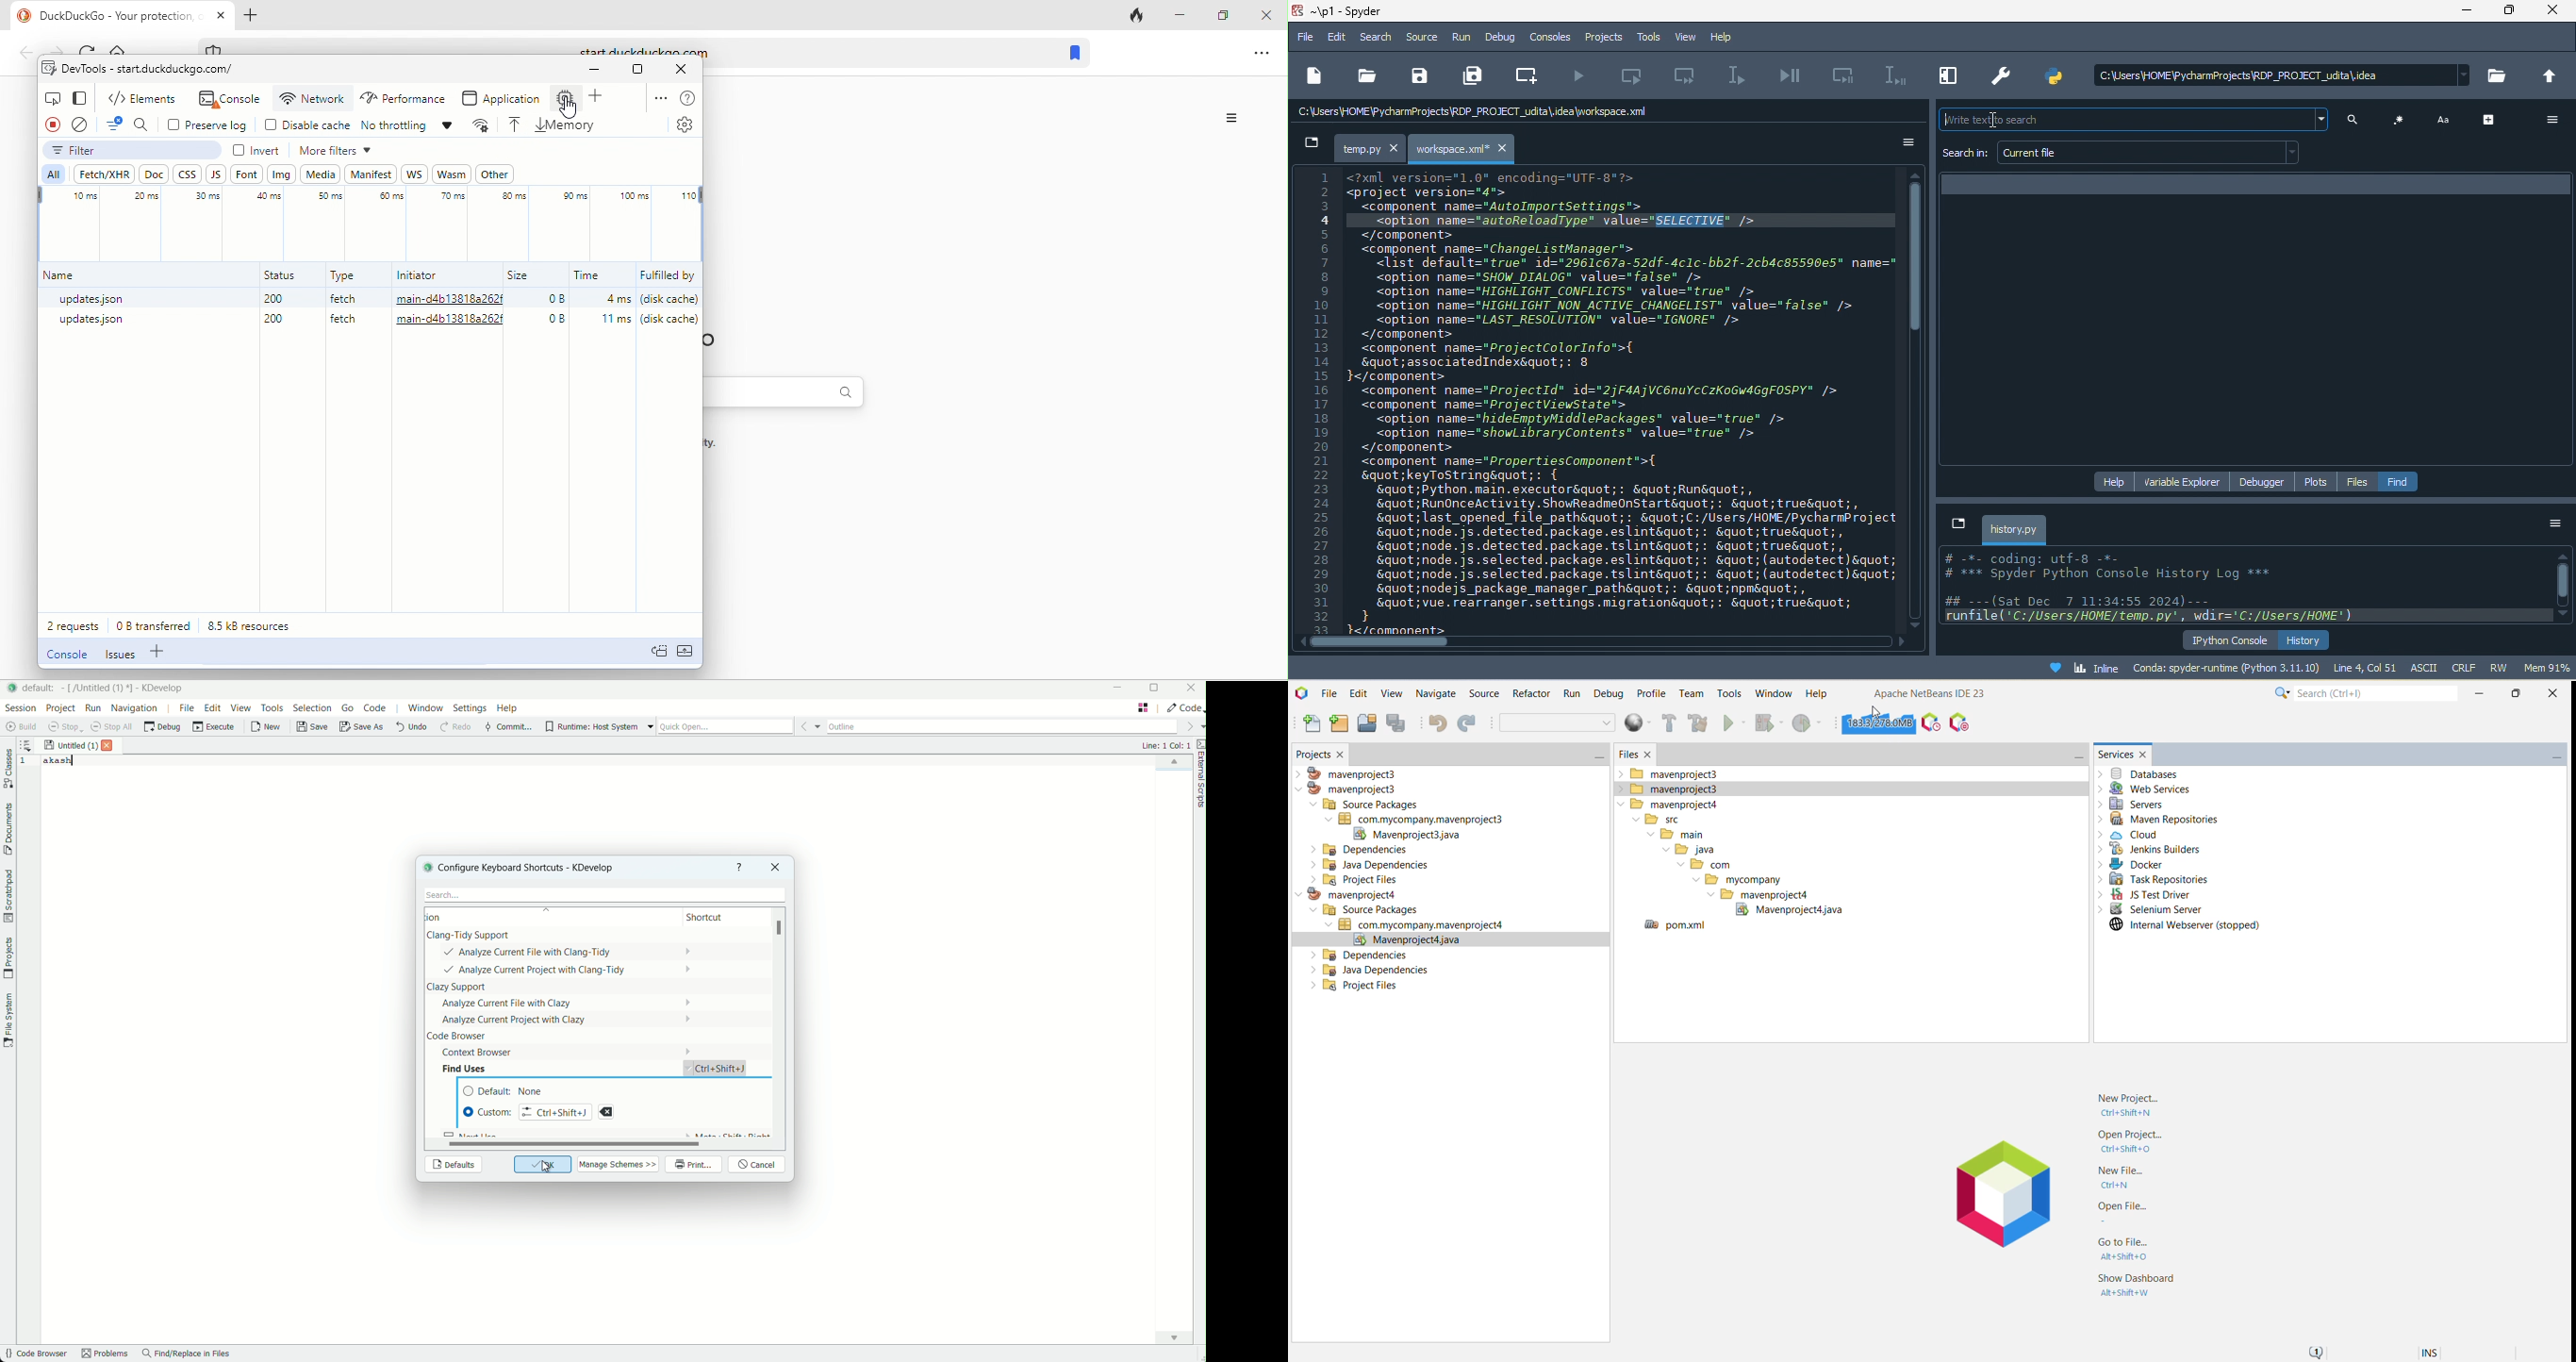 This screenshot has width=2576, height=1372. What do you see at coordinates (2554, 525) in the screenshot?
I see `option` at bounding box center [2554, 525].